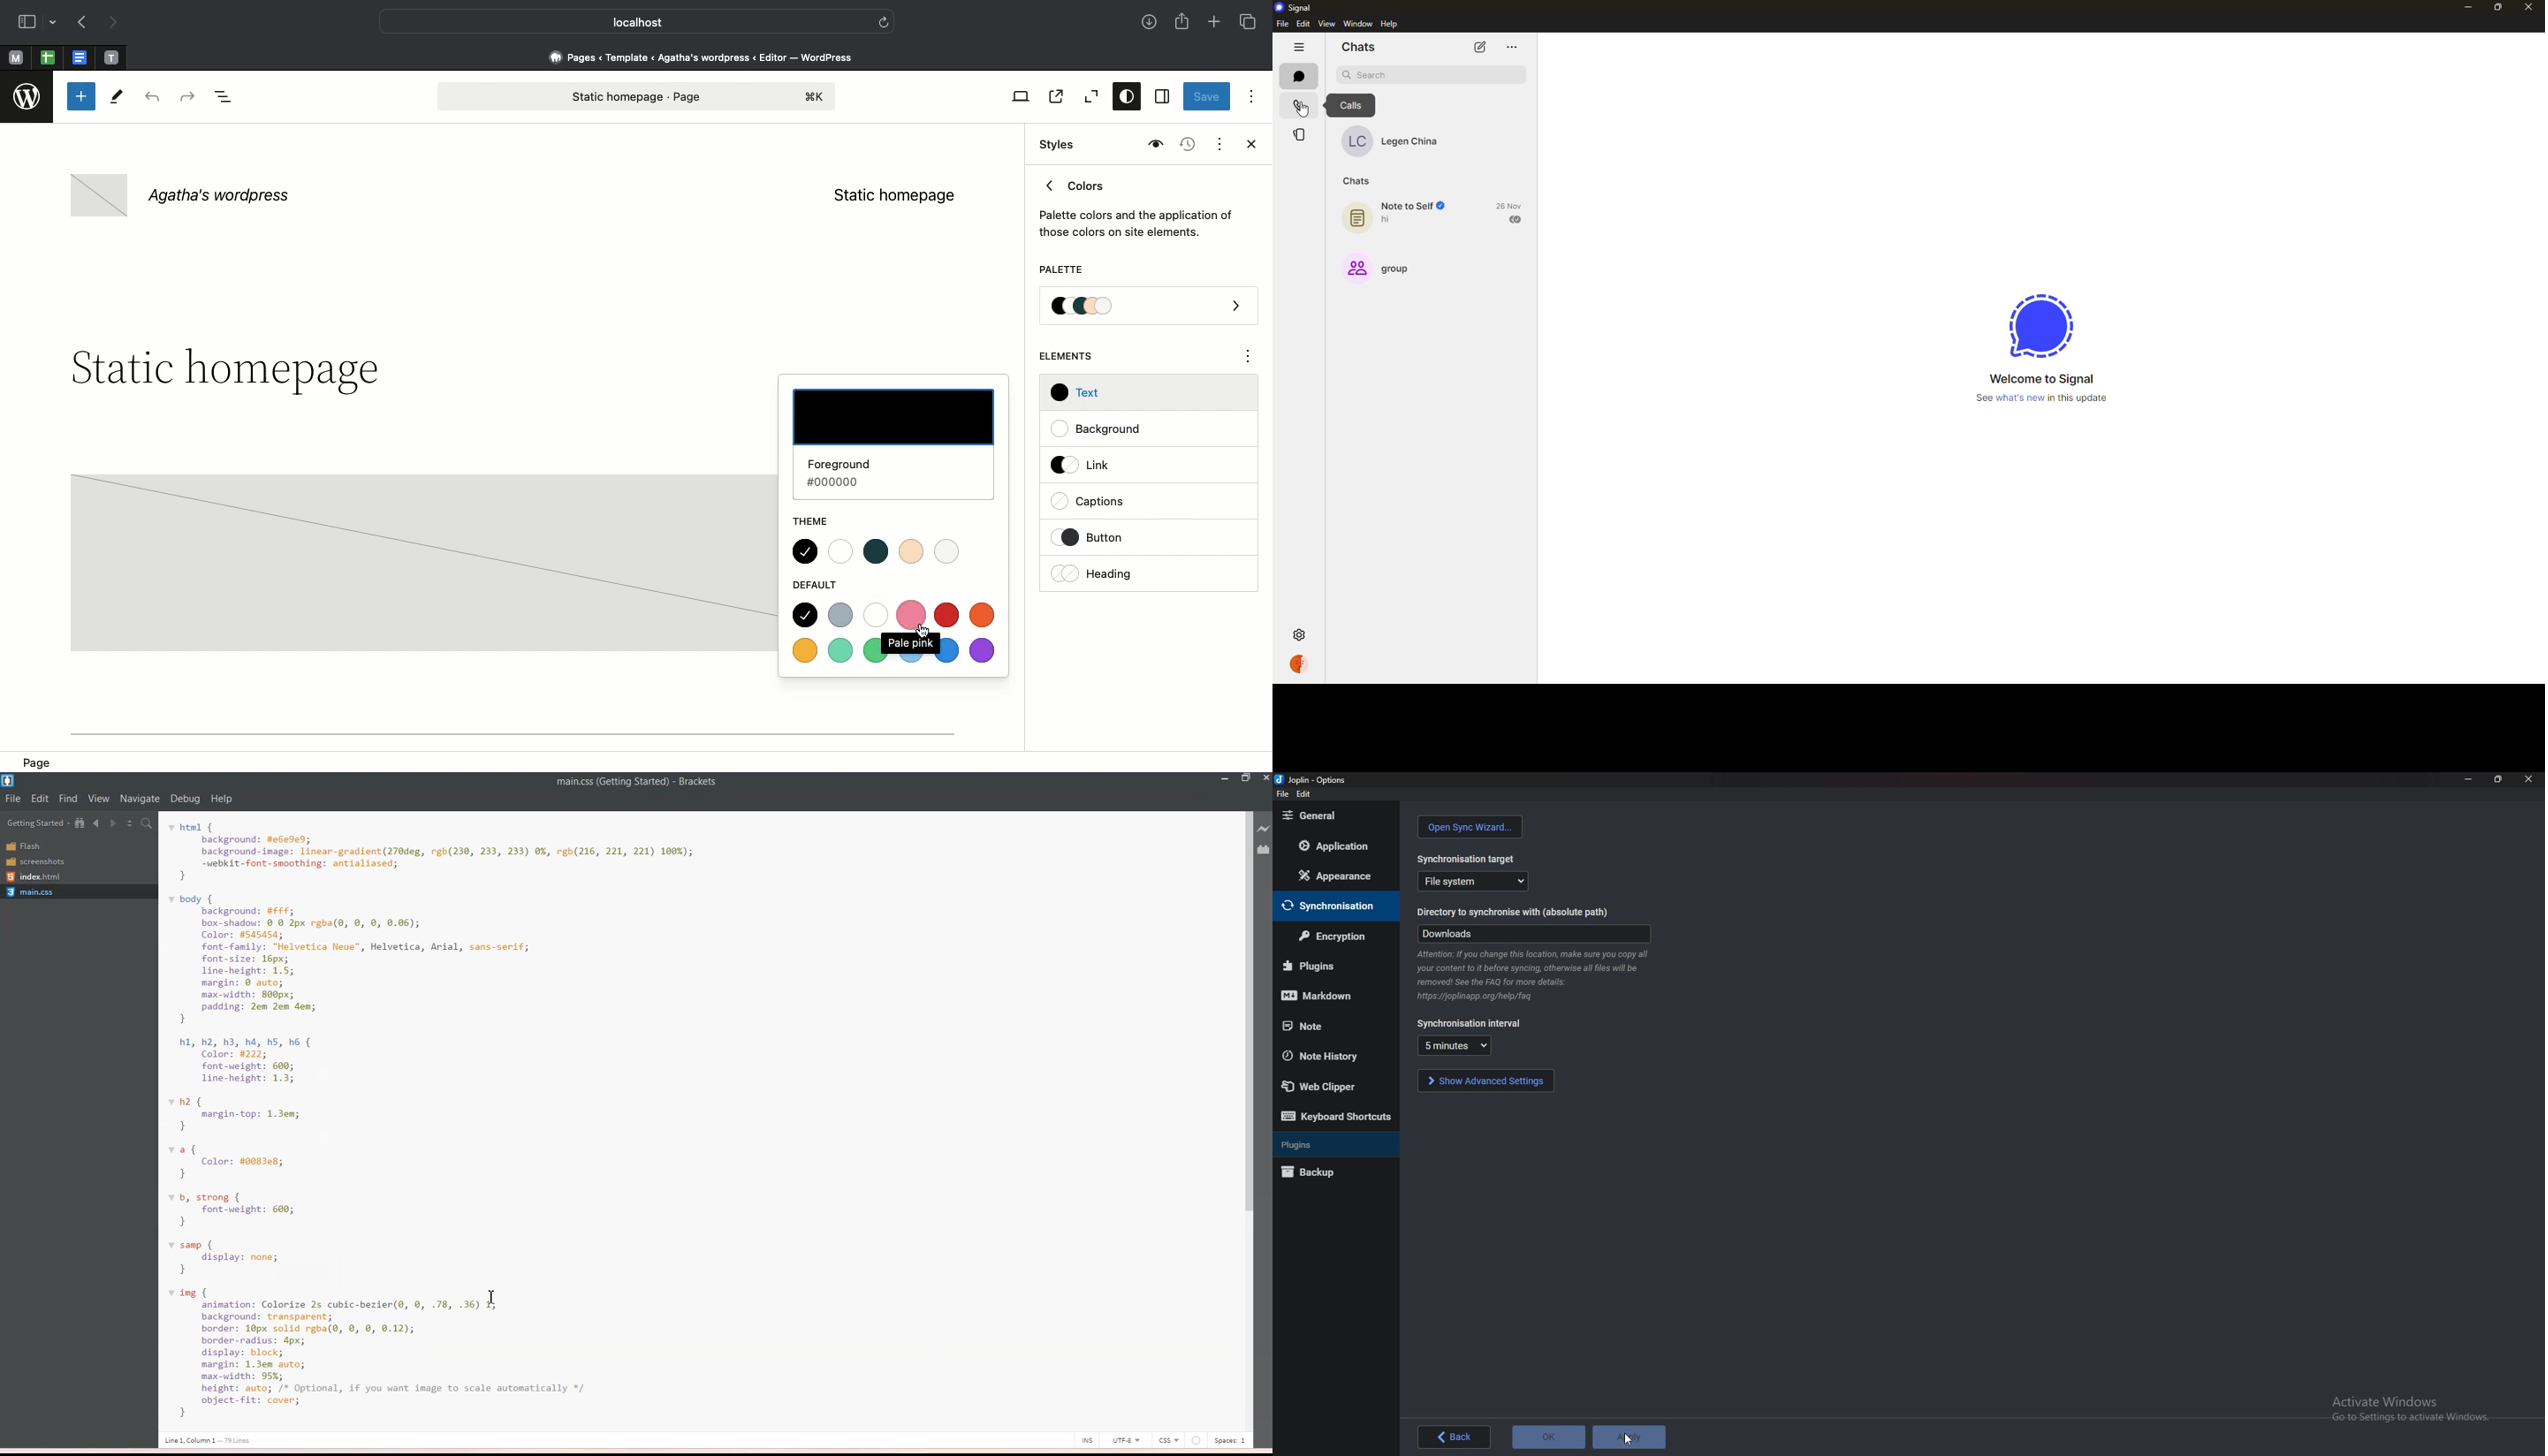 The height and width of the screenshot is (1456, 2548). What do you see at coordinates (1330, 966) in the screenshot?
I see `Plugins` at bounding box center [1330, 966].